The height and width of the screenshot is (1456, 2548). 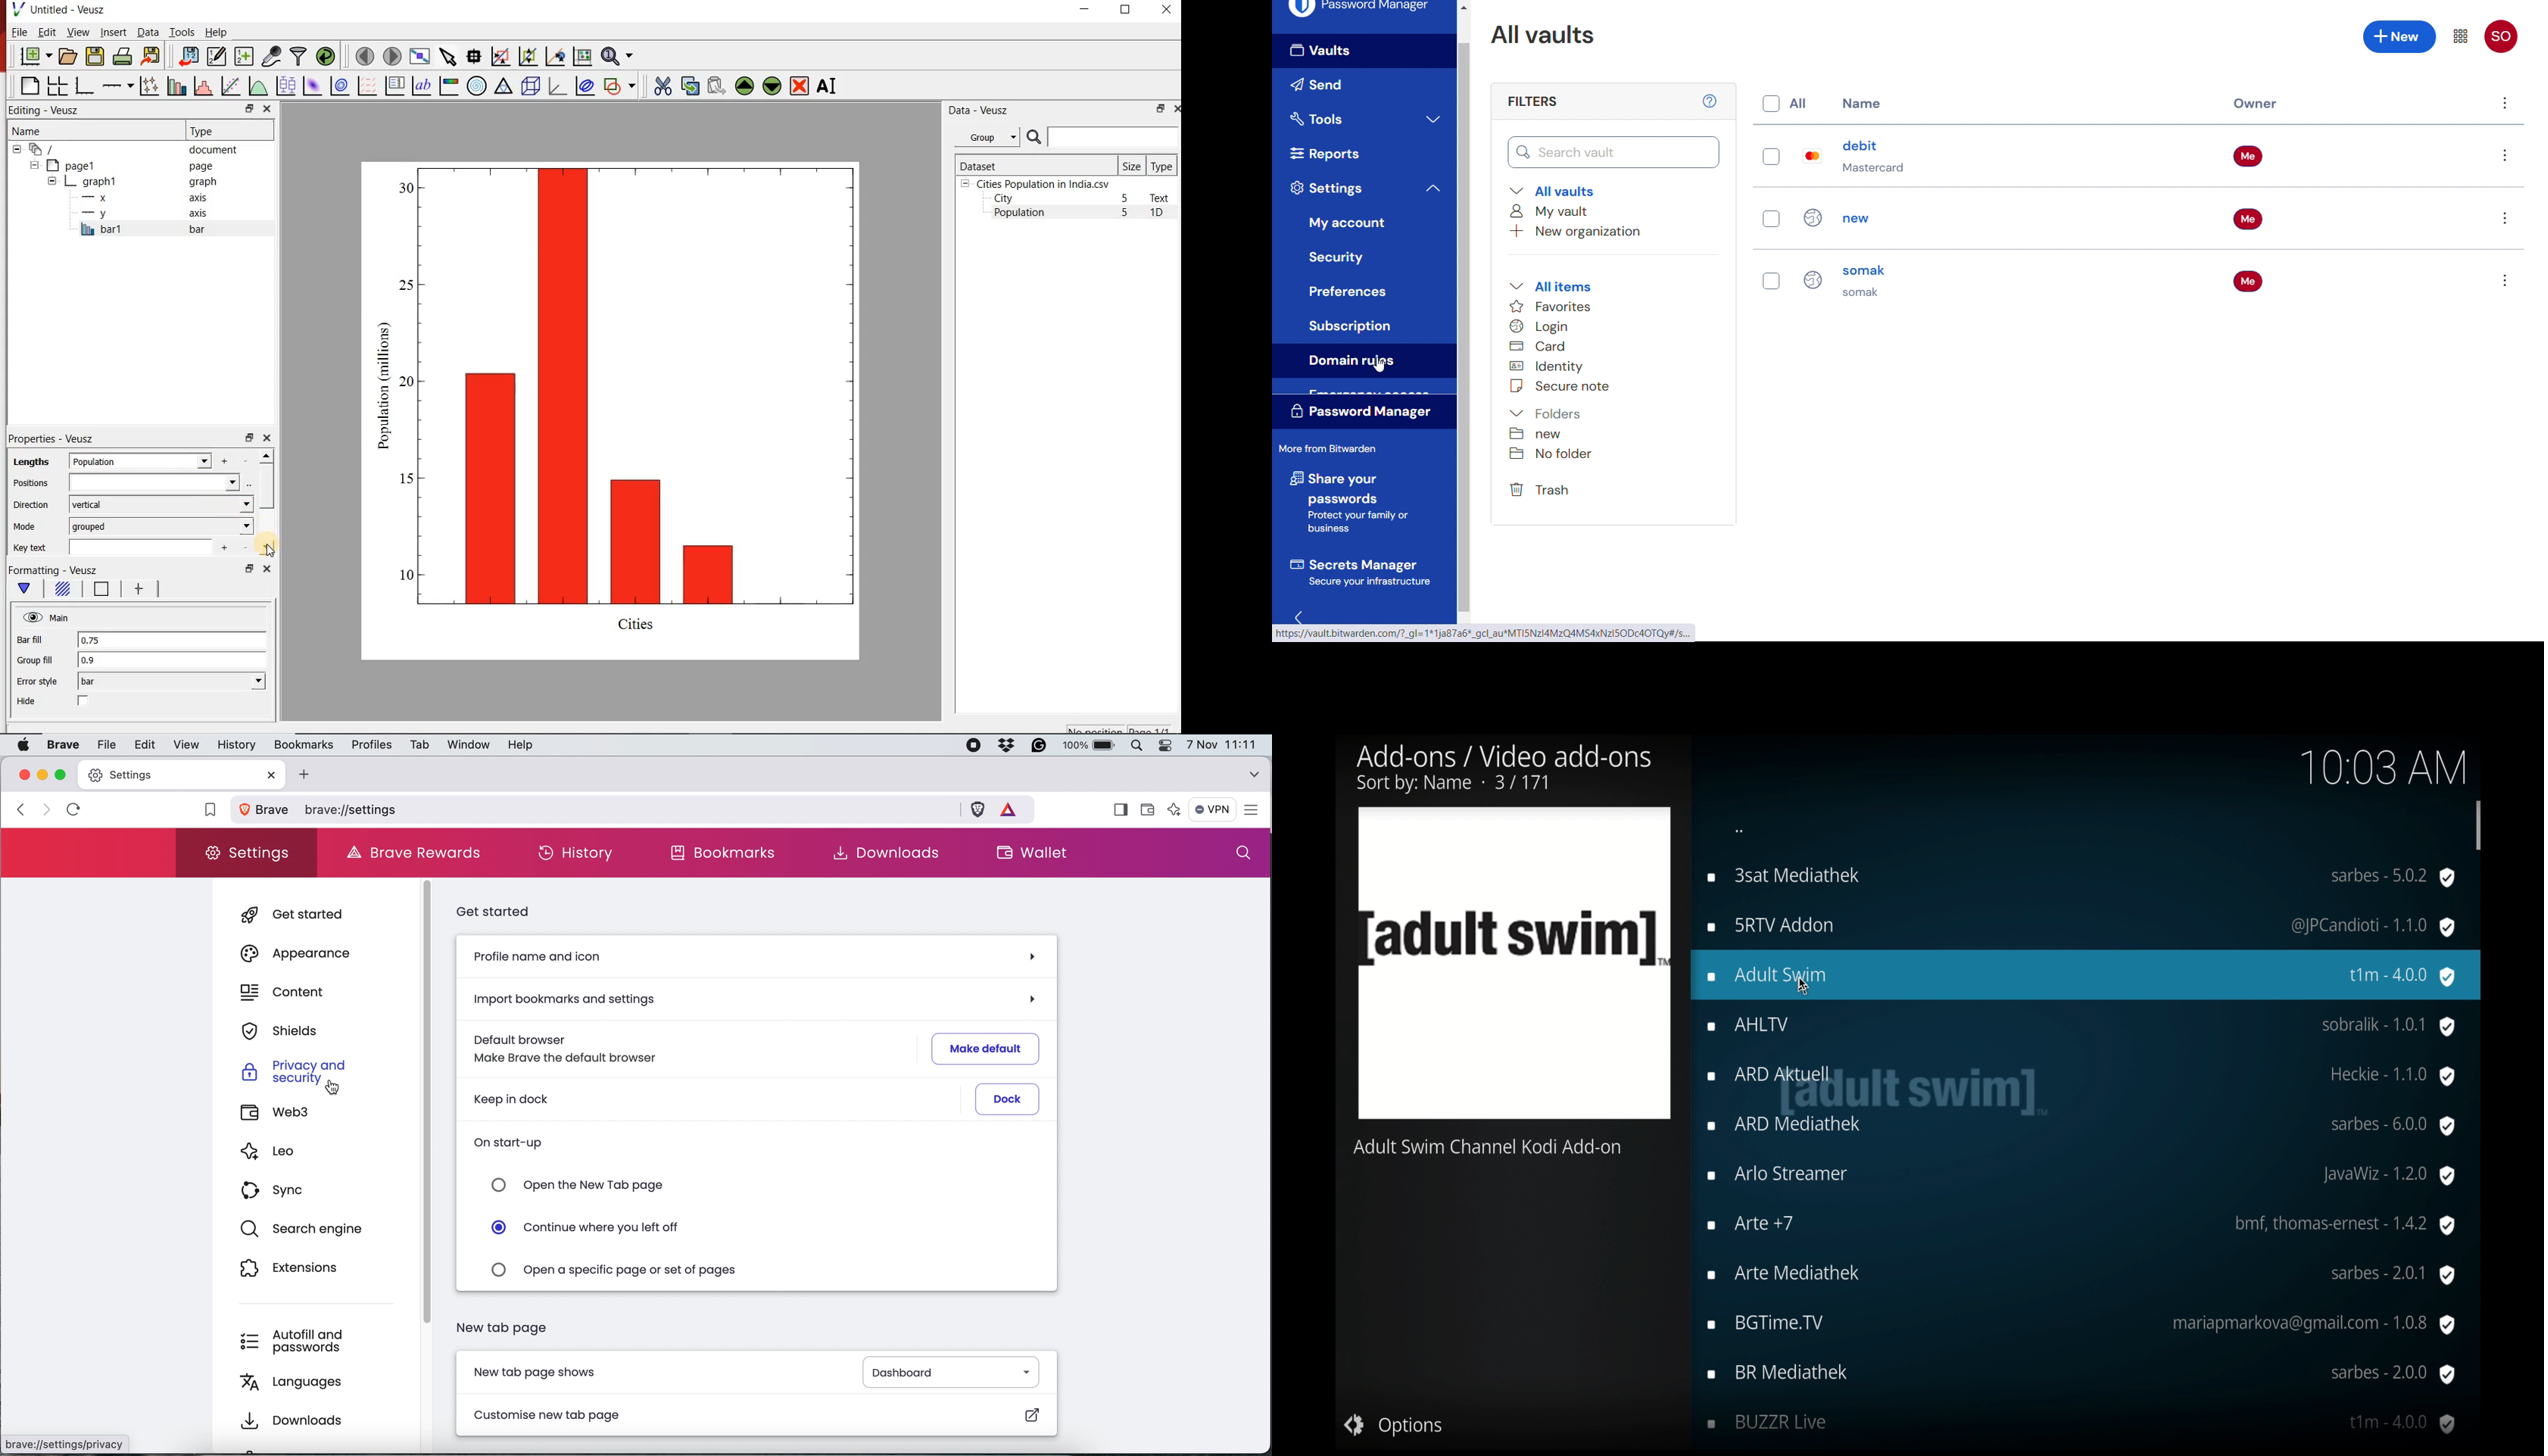 What do you see at coordinates (449, 86) in the screenshot?
I see `image color bar` at bounding box center [449, 86].